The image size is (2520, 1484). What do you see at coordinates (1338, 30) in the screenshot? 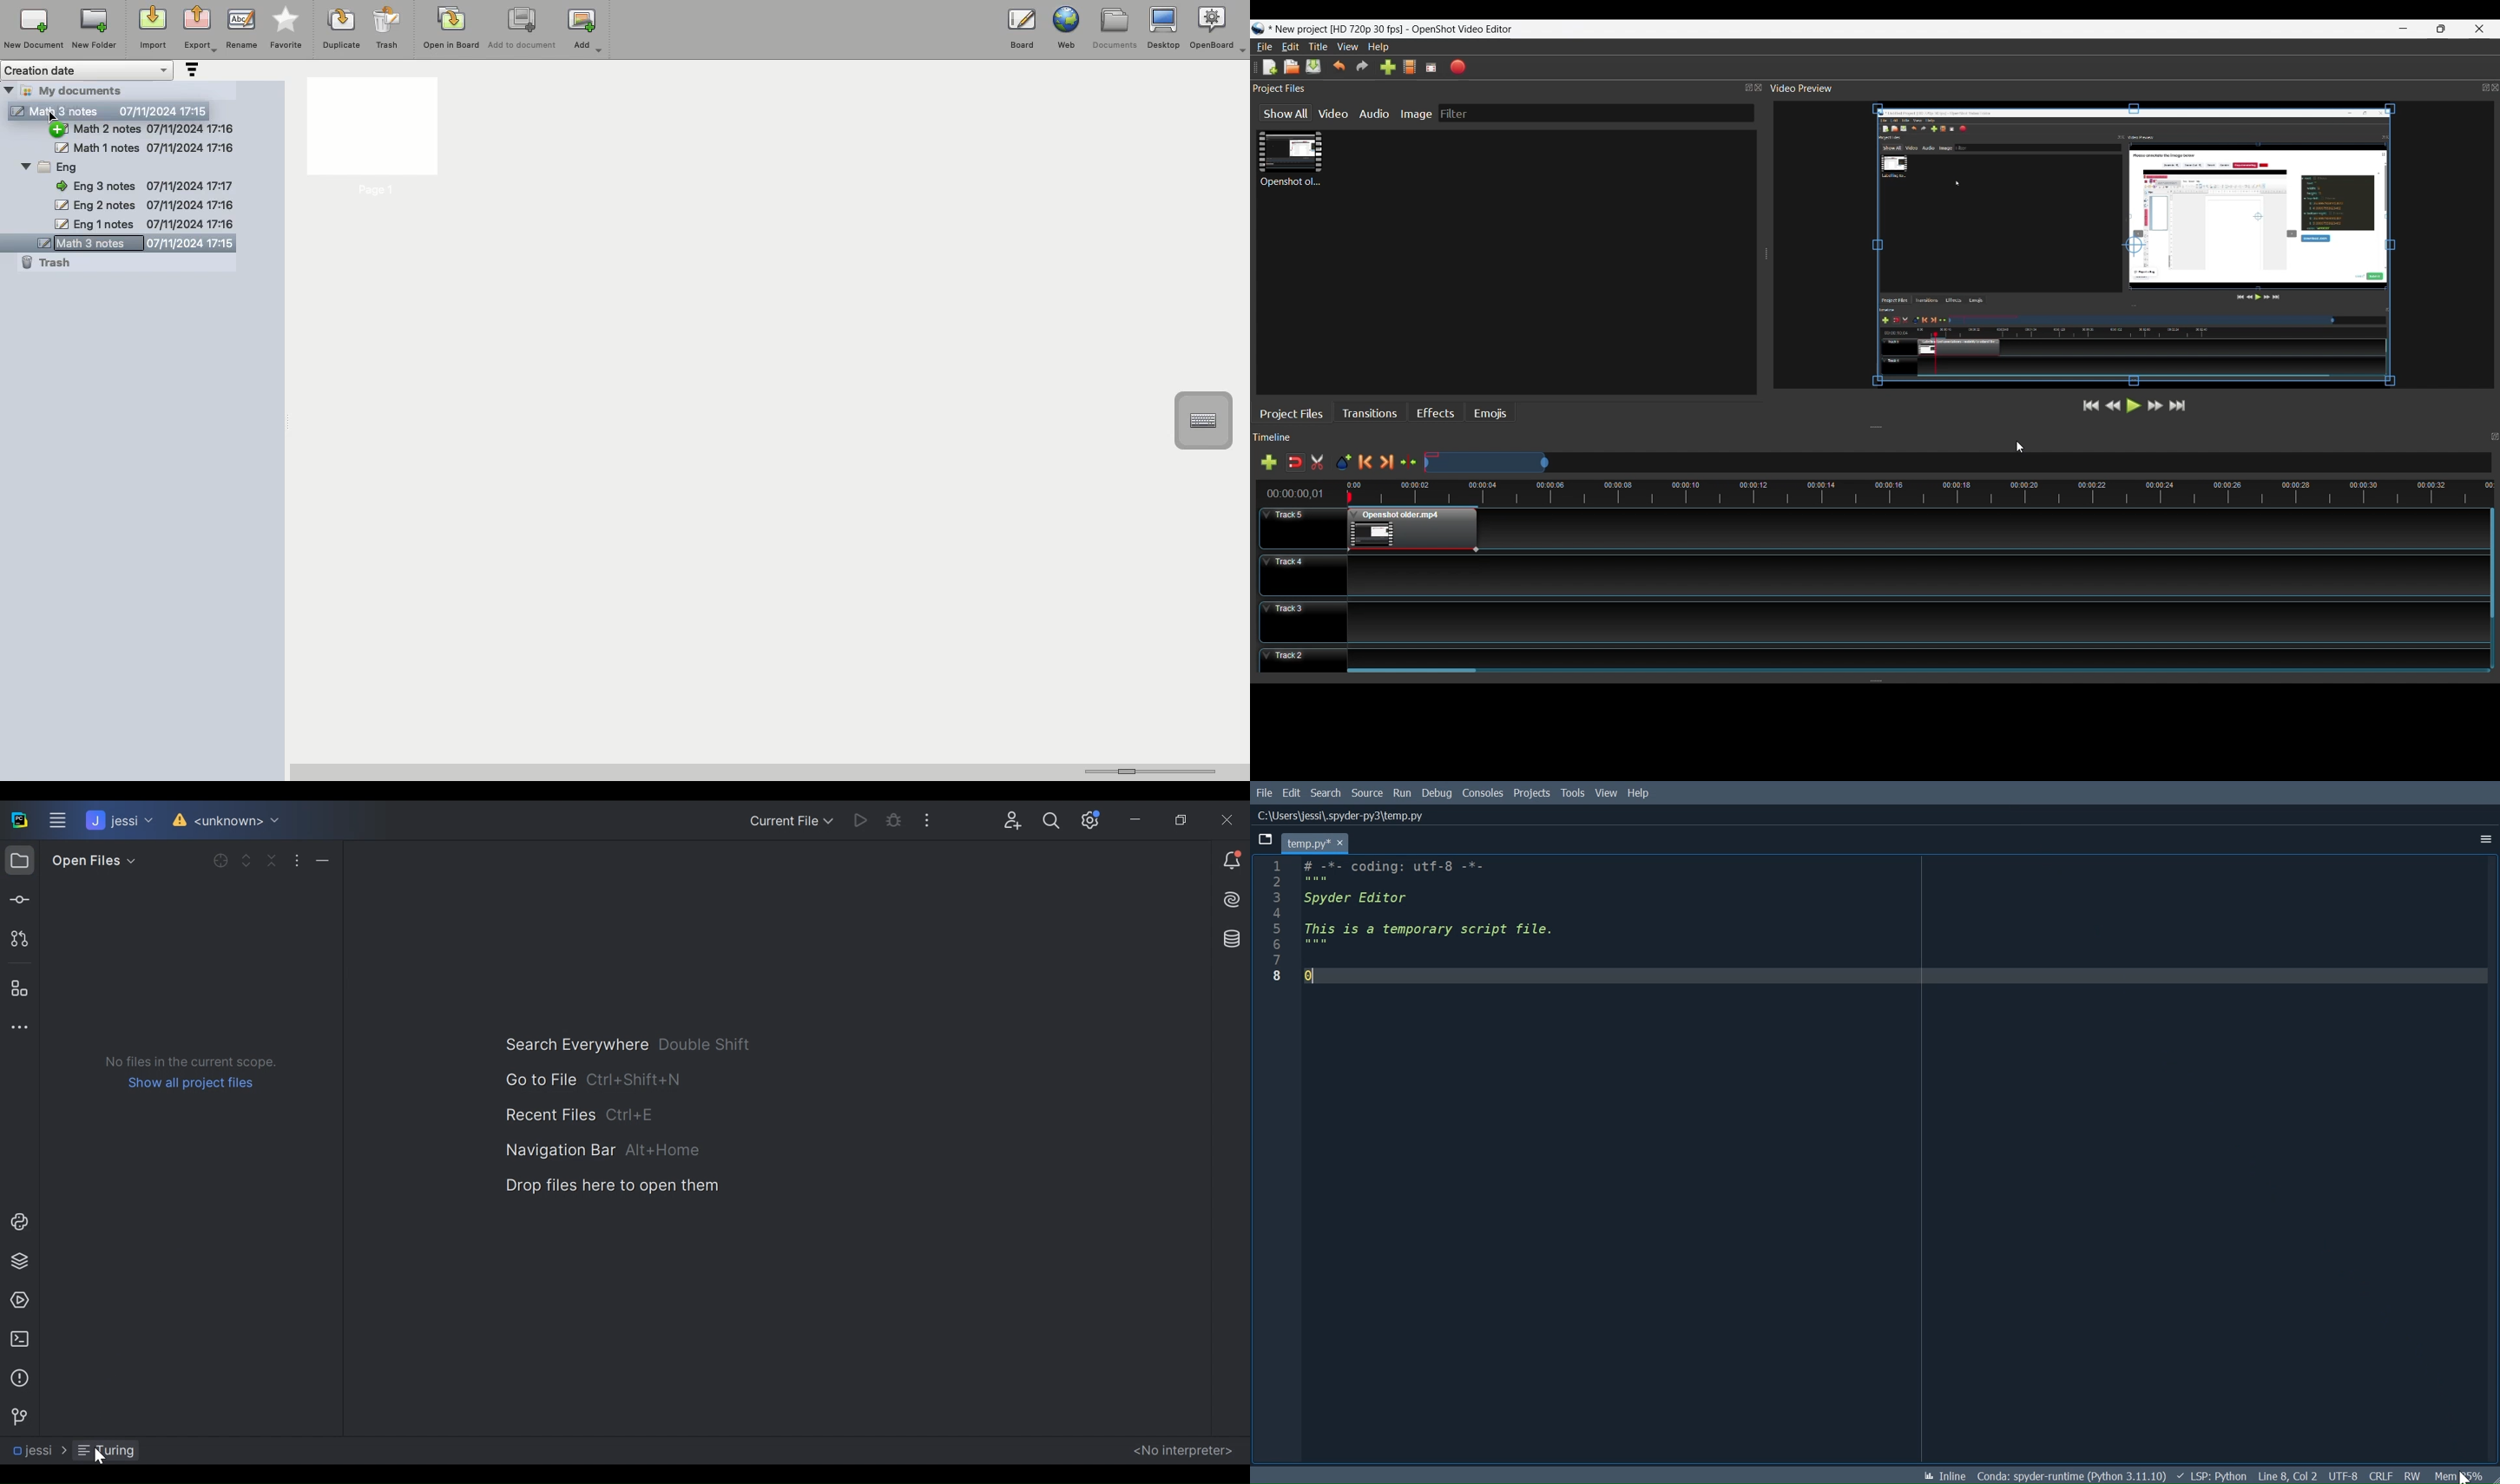
I see `Project Name` at bounding box center [1338, 30].